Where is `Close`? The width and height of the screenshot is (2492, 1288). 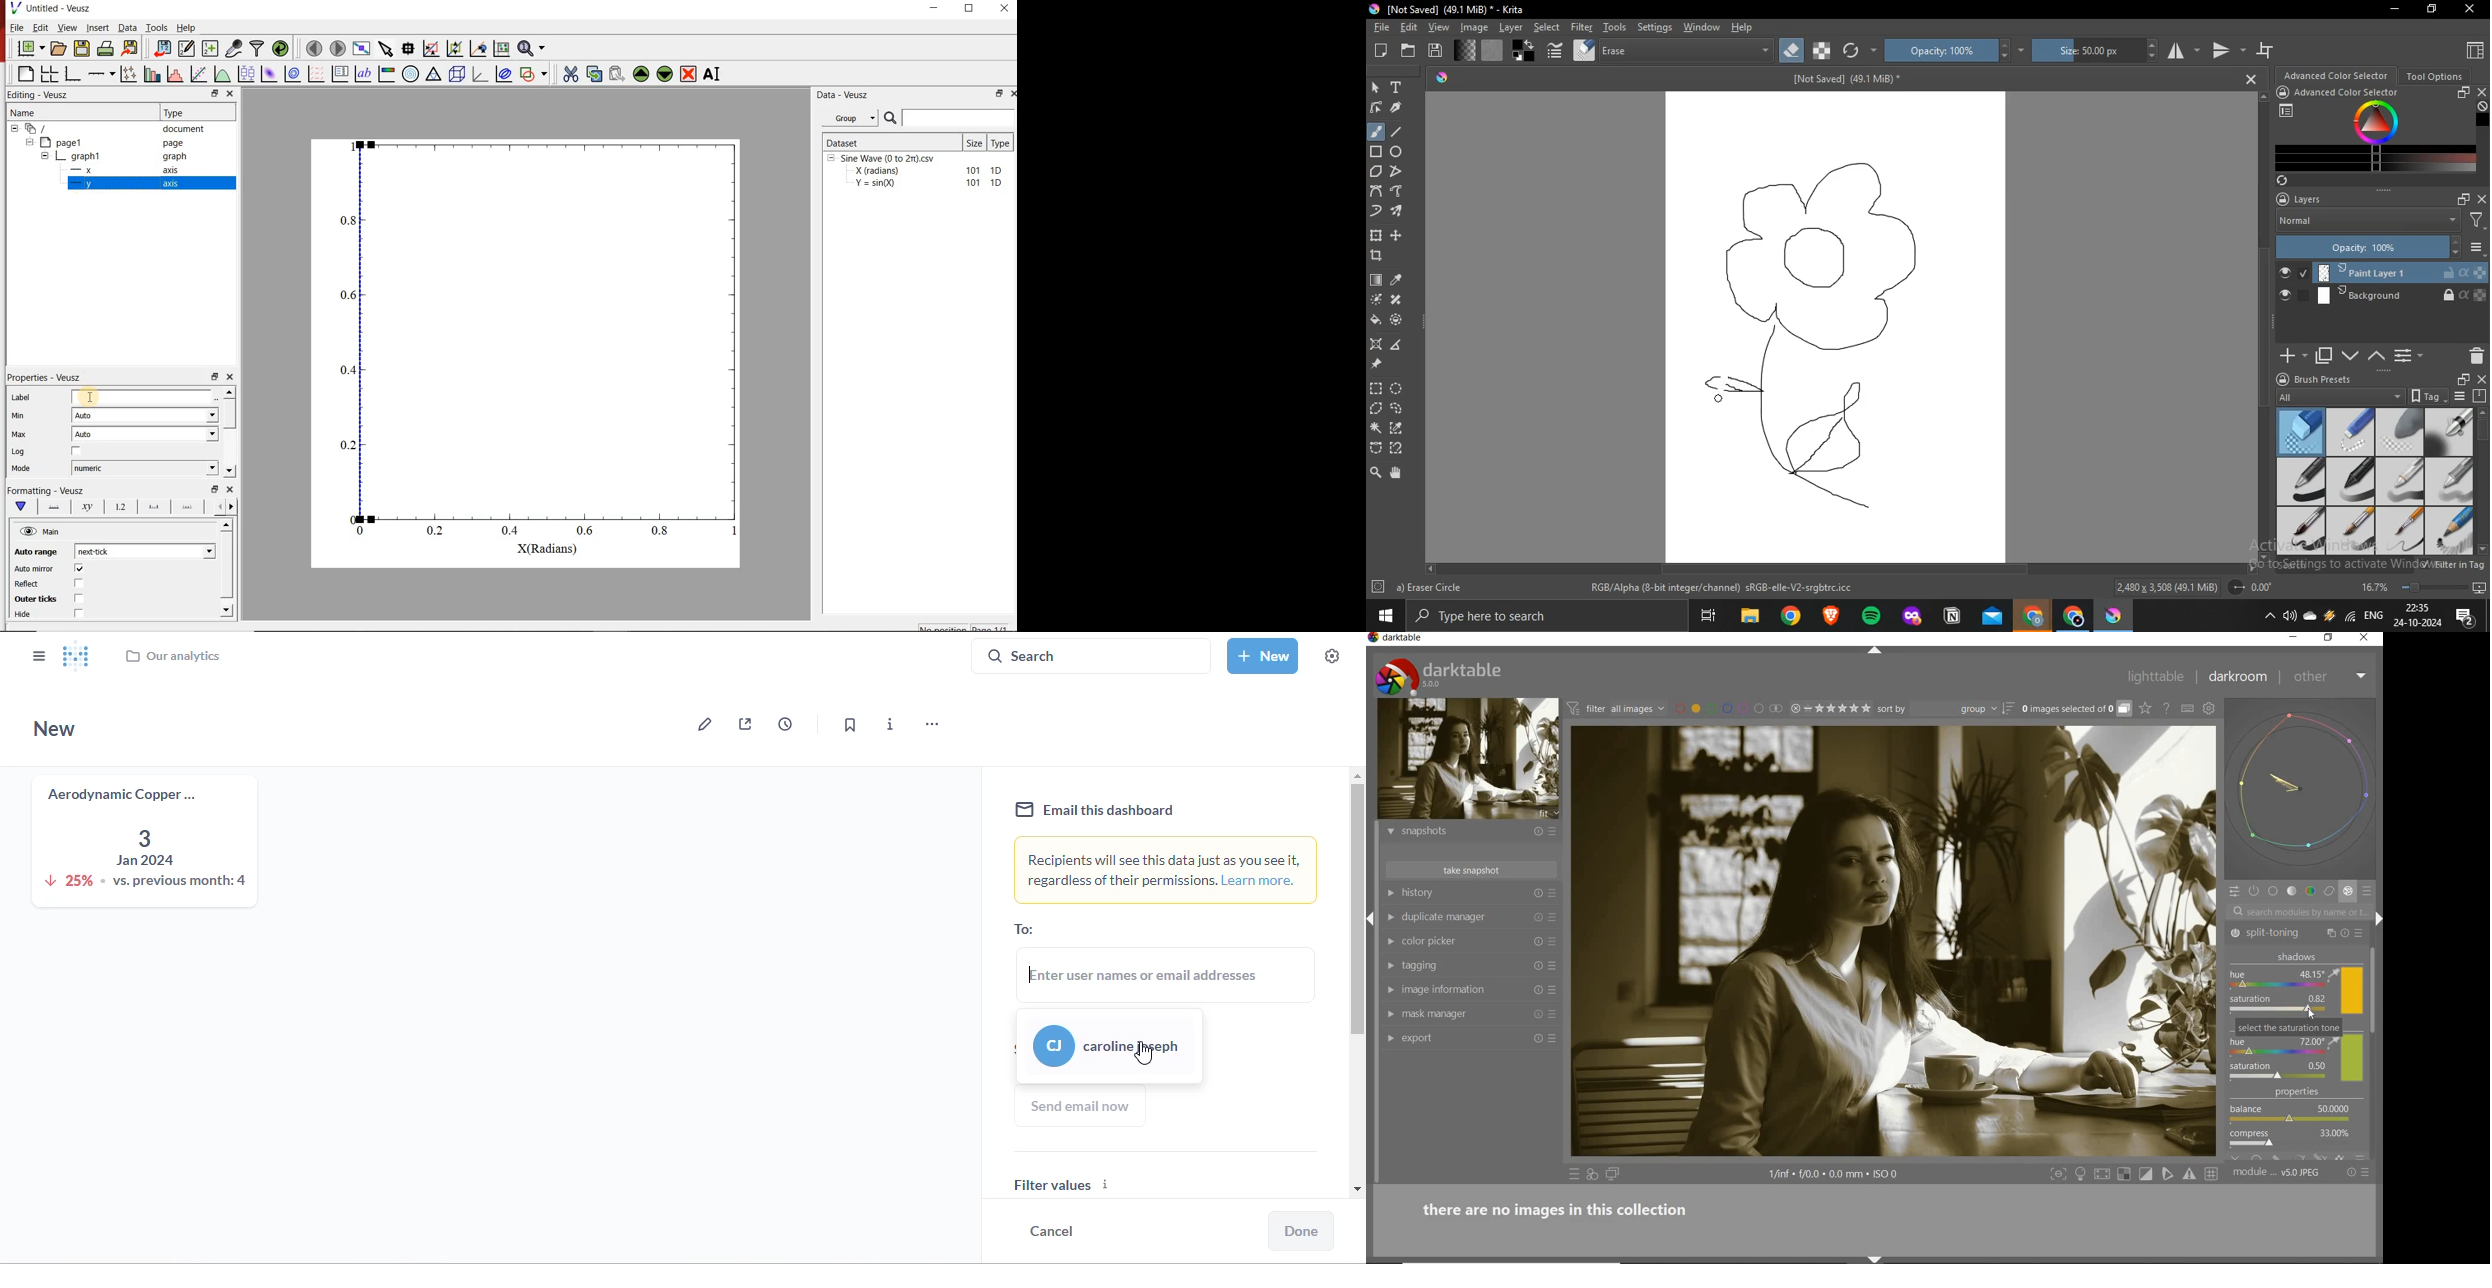
Close is located at coordinates (2247, 78).